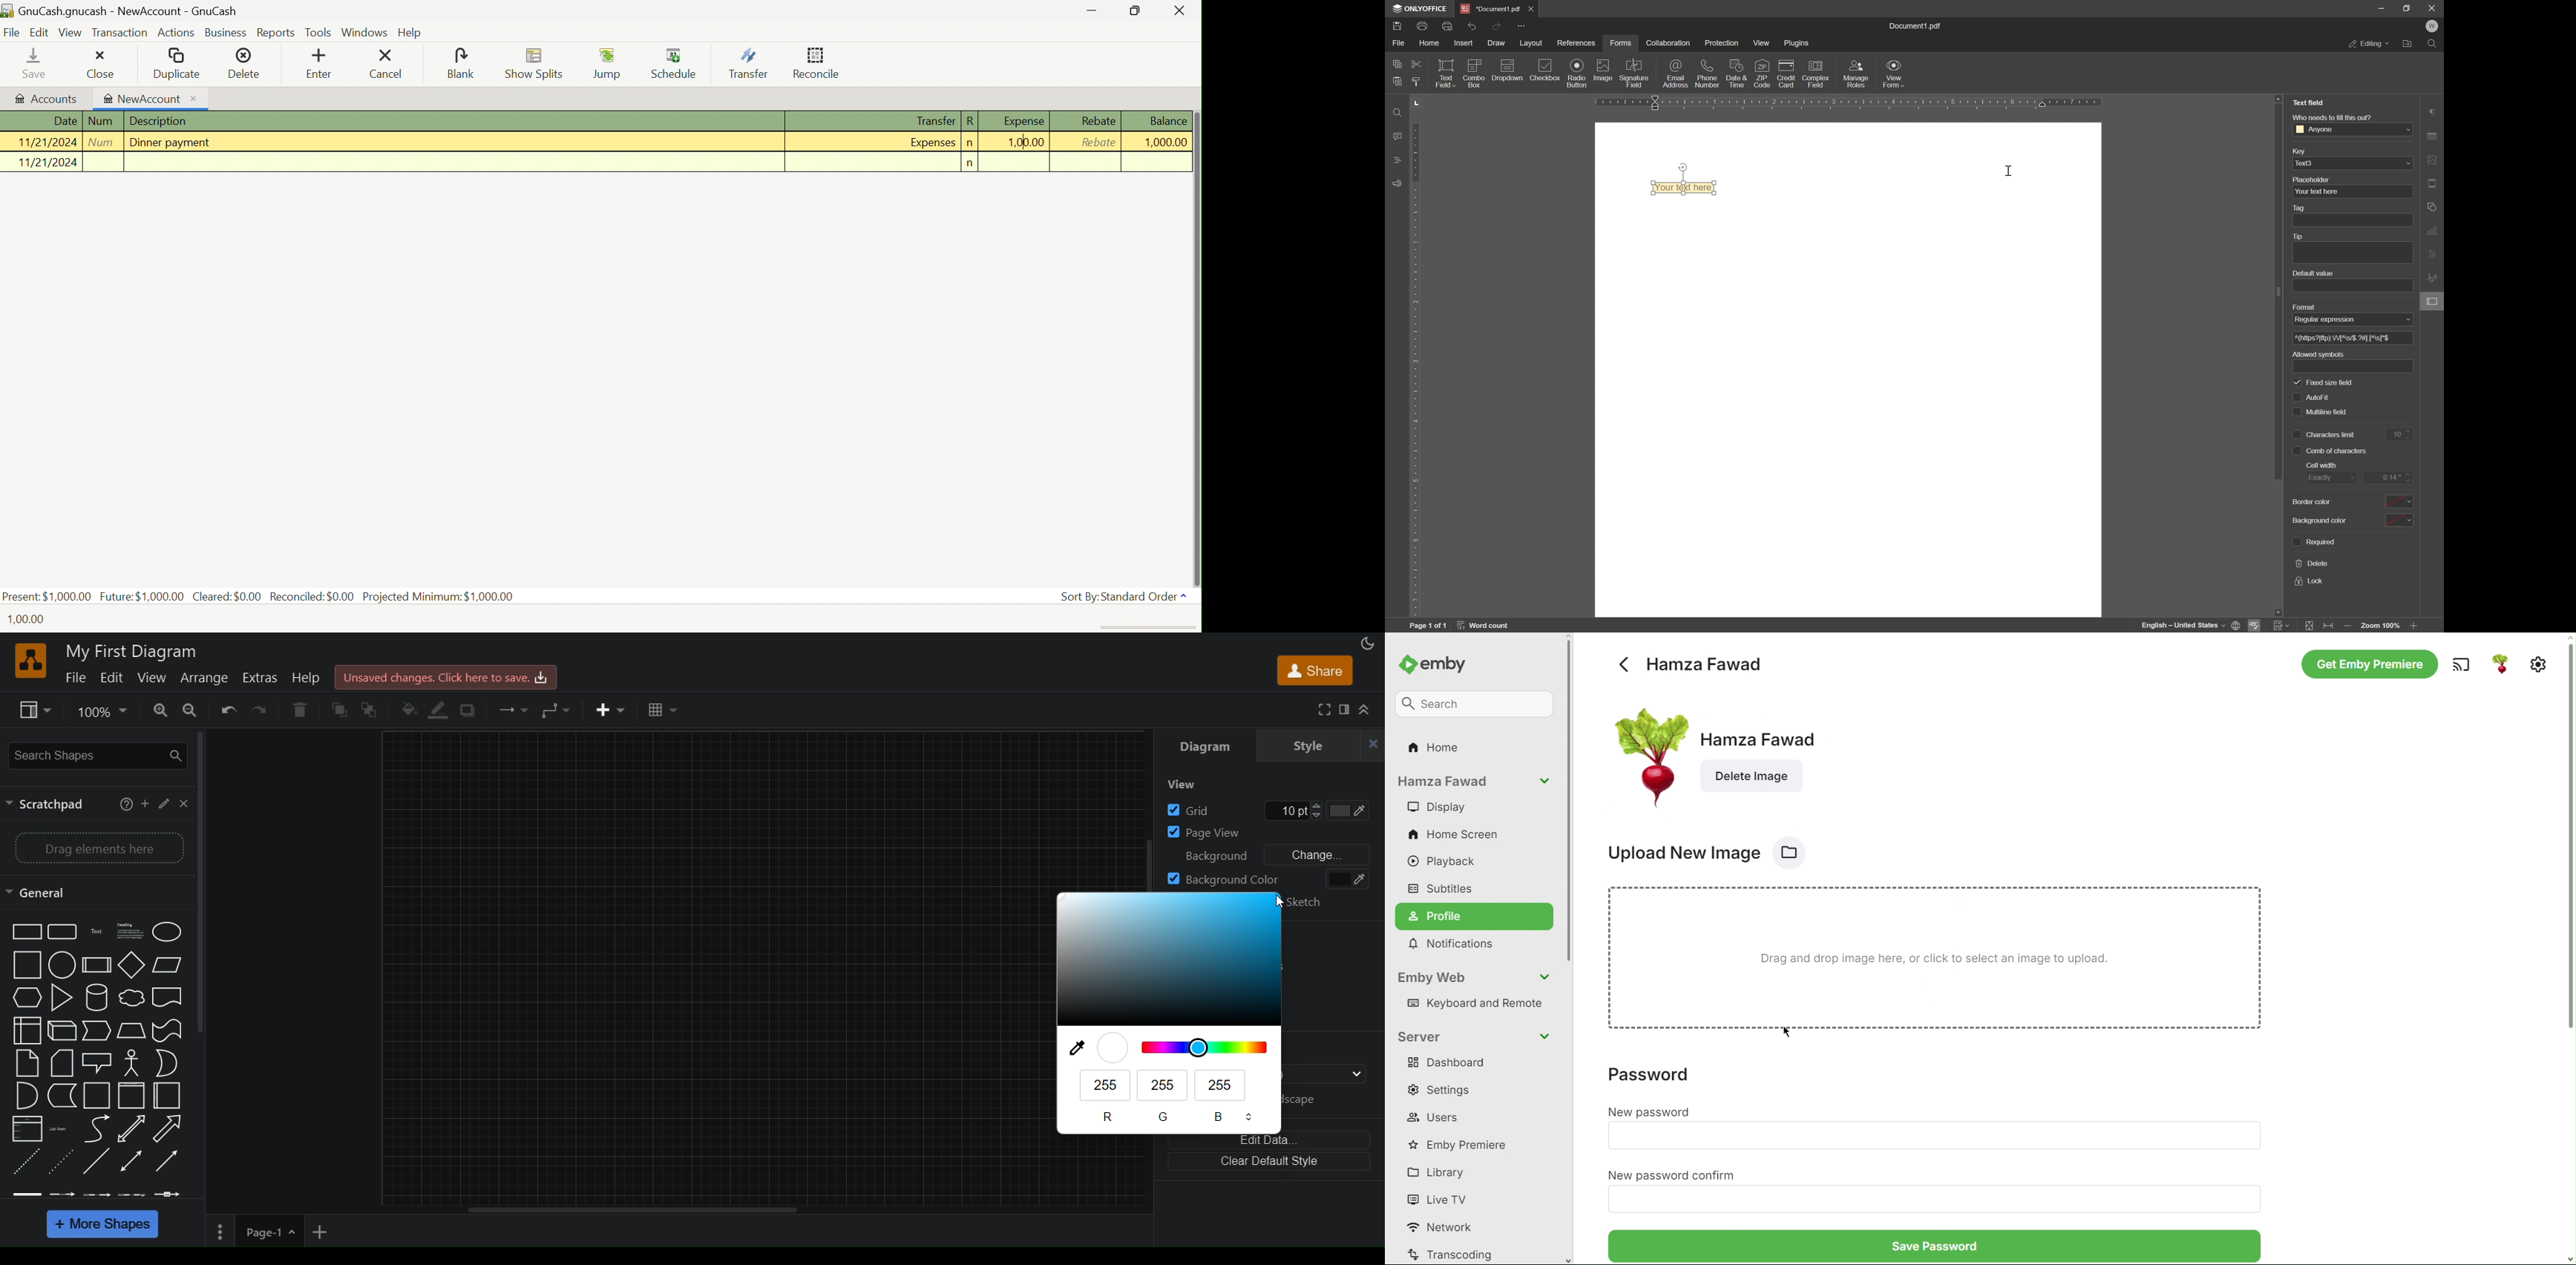 The width and height of the screenshot is (2576, 1288). What do you see at coordinates (972, 162) in the screenshot?
I see `` at bounding box center [972, 162].